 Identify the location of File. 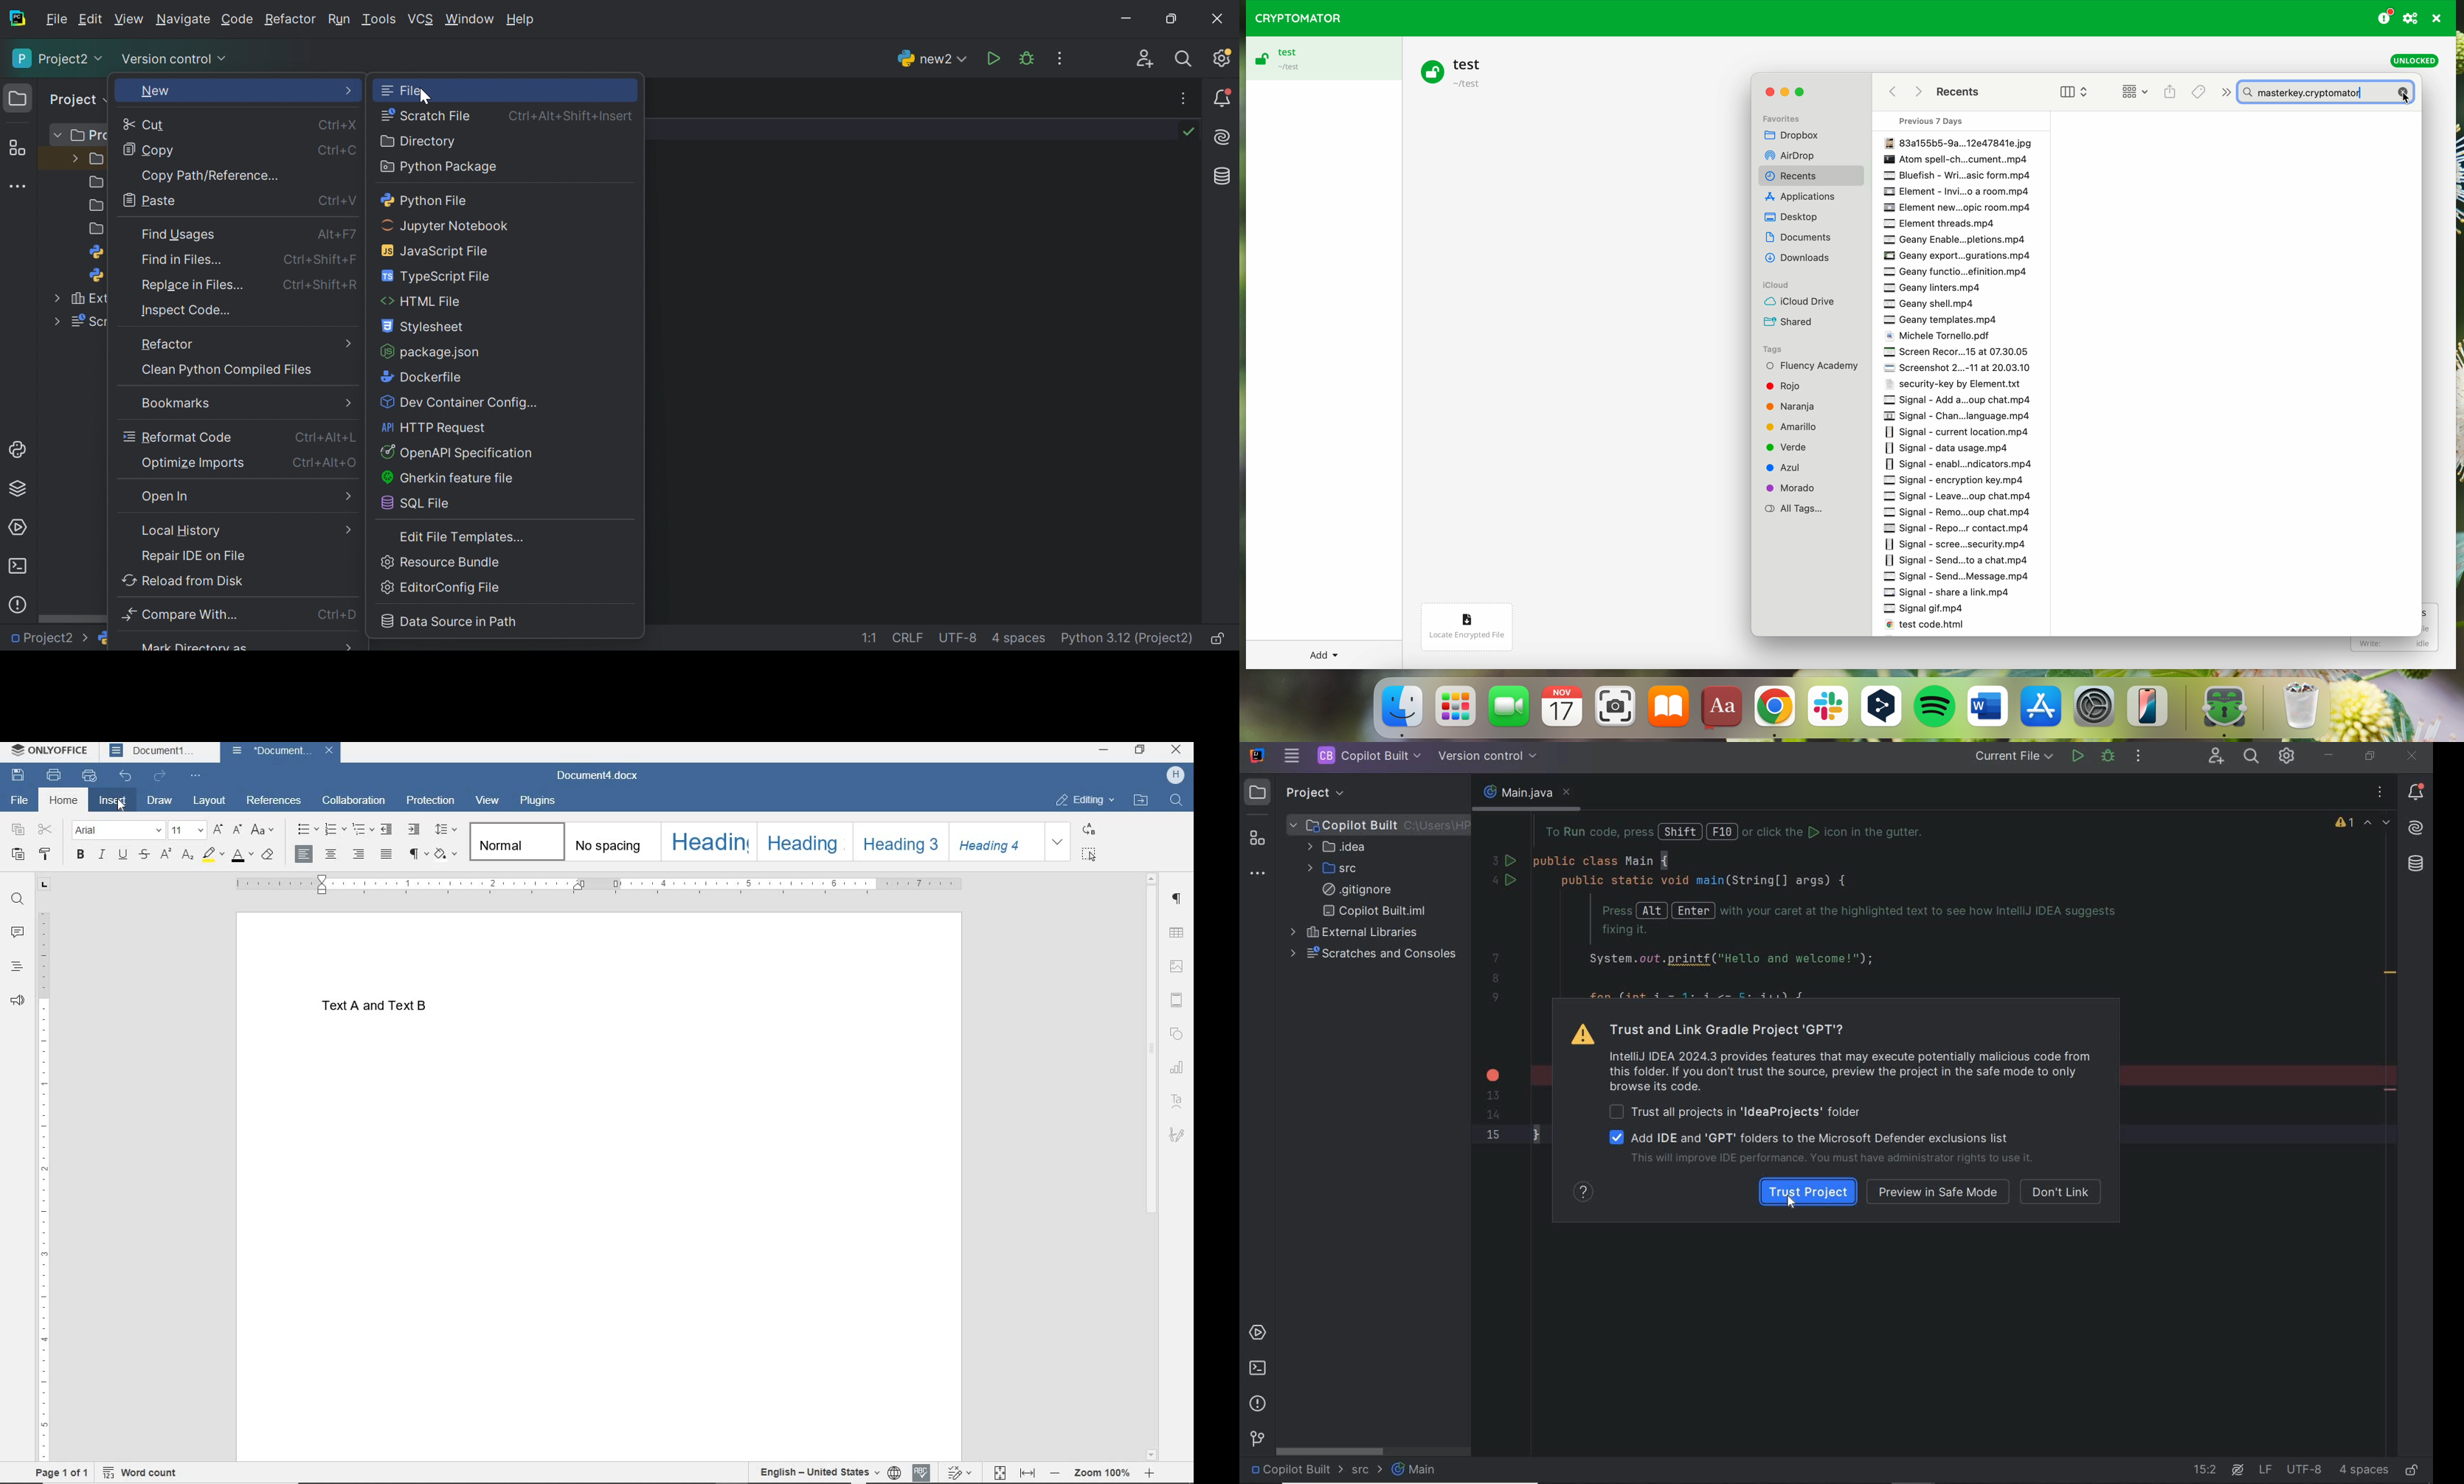
(1957, 142).